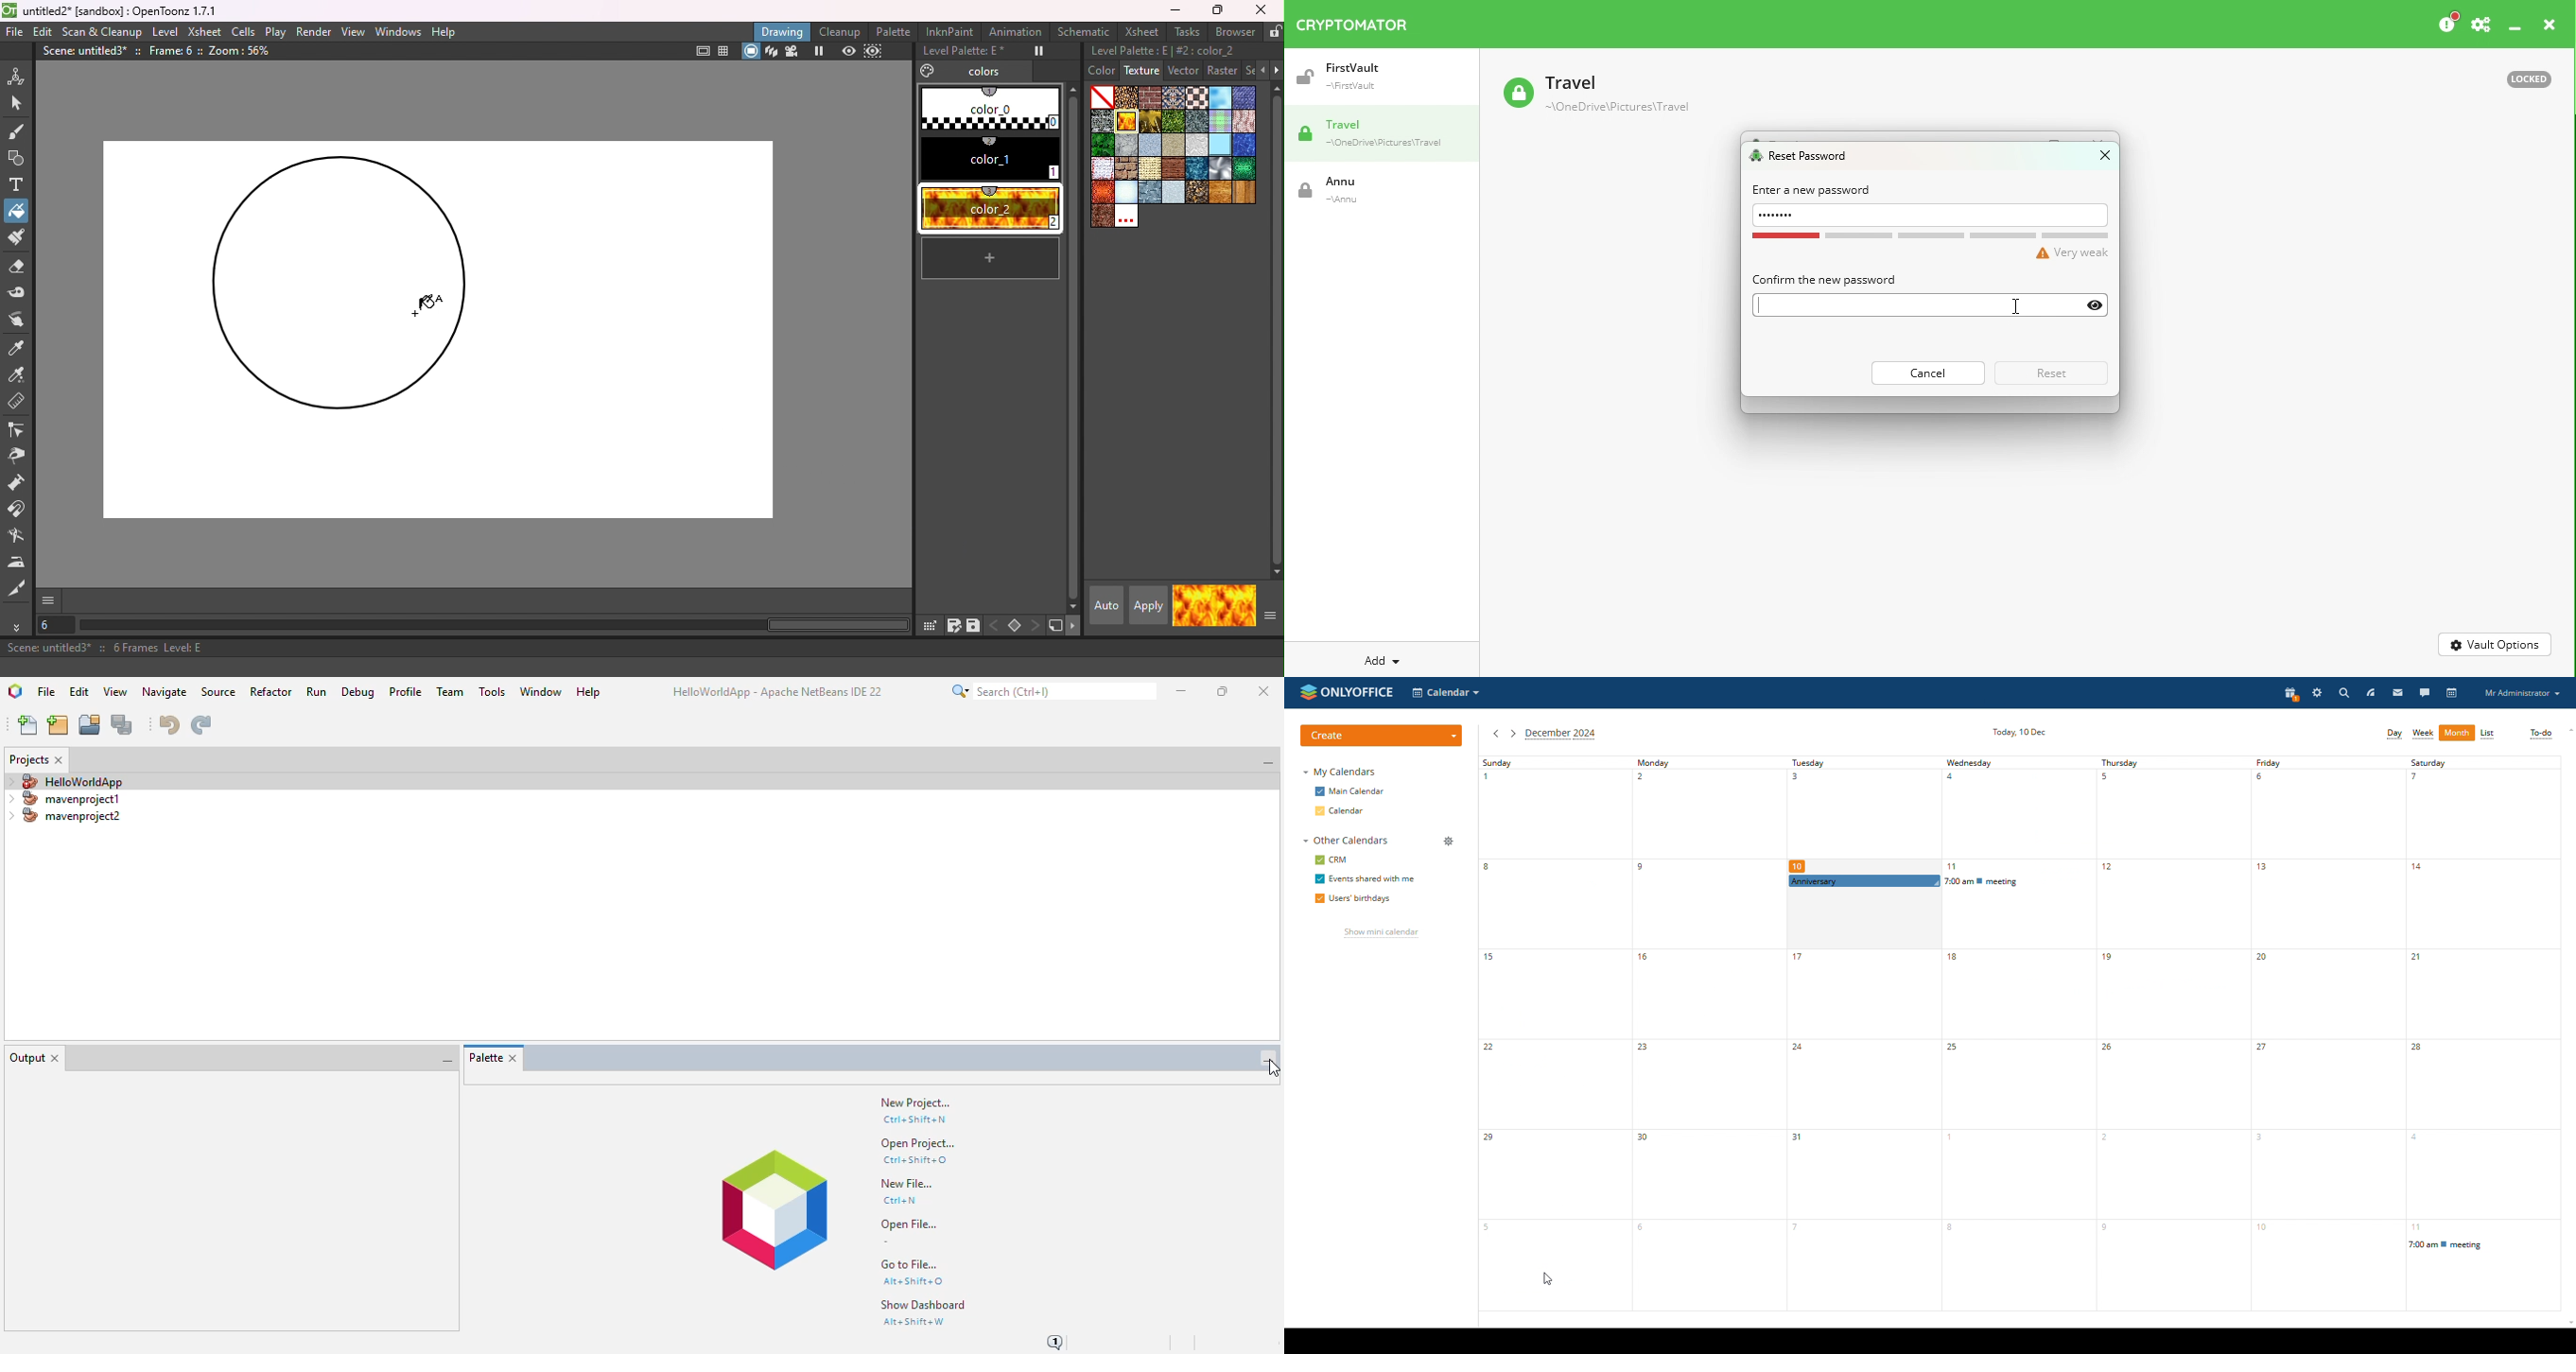  I want to click on Geometric tool, so click(18, 158).